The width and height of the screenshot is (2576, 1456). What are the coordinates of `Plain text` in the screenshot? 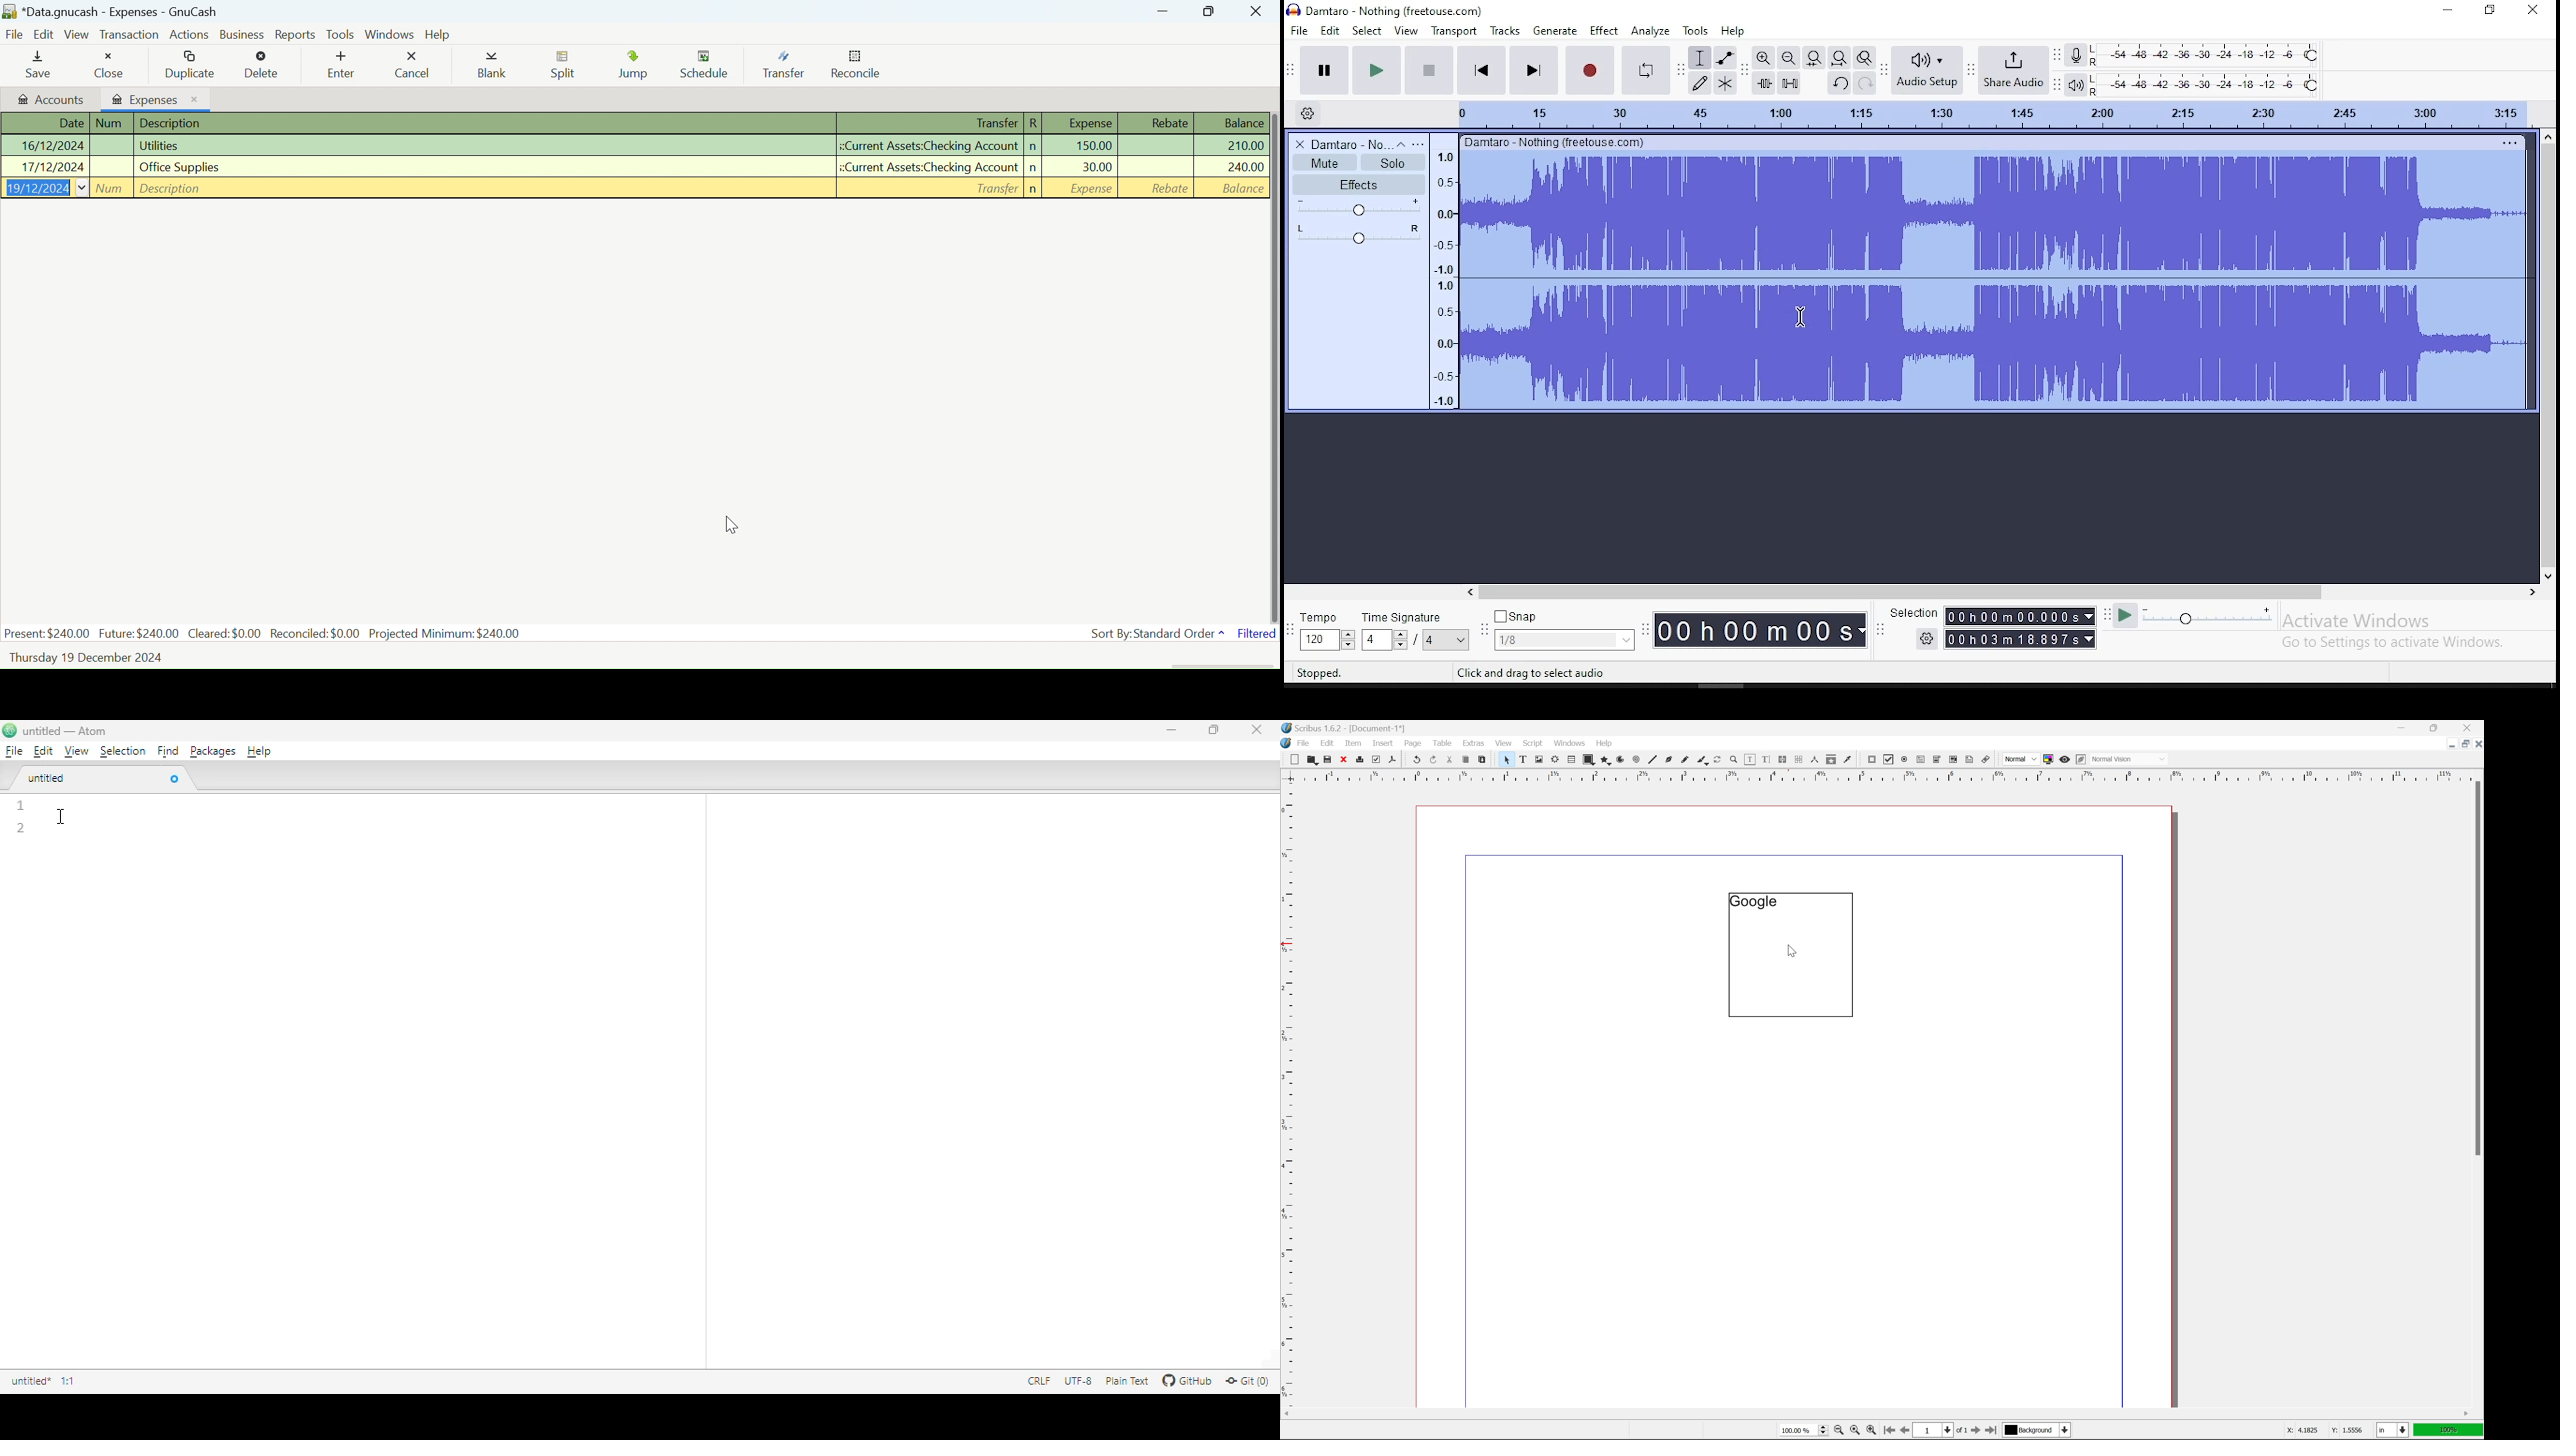 It's located at (1125, 1382).